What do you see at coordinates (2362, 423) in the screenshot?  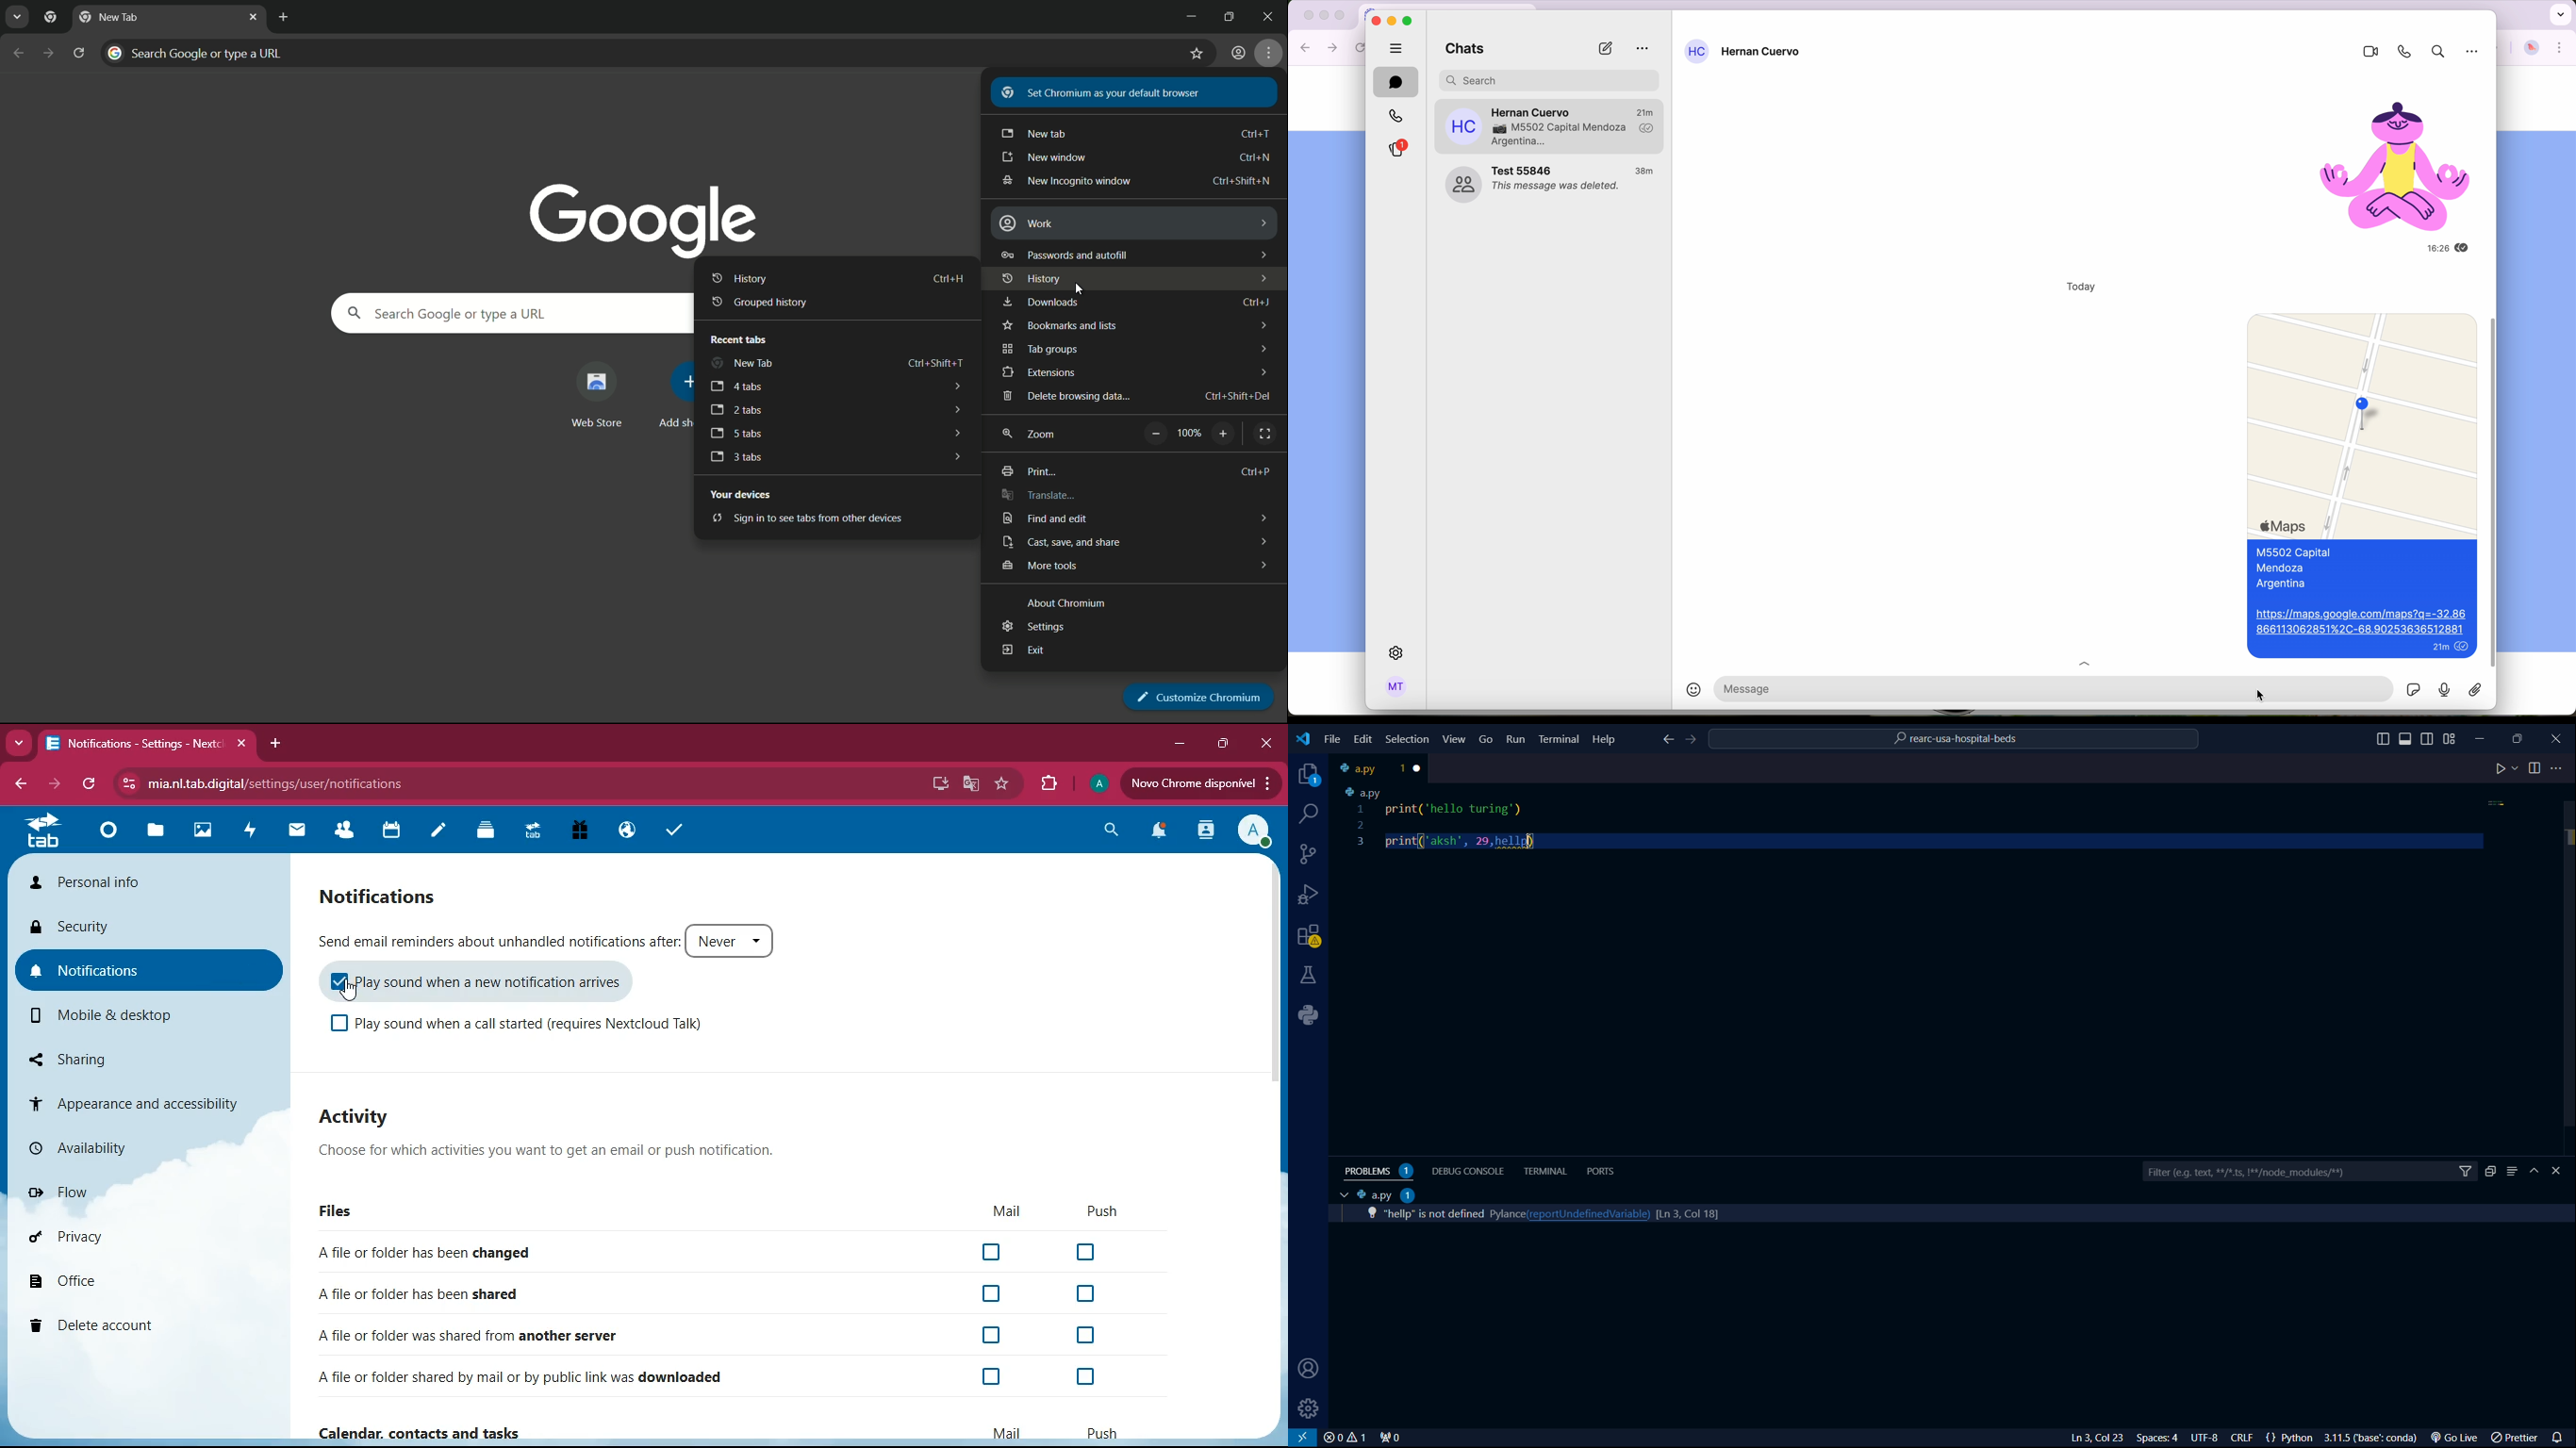 I see `map` at bounding box center [2362, 423].